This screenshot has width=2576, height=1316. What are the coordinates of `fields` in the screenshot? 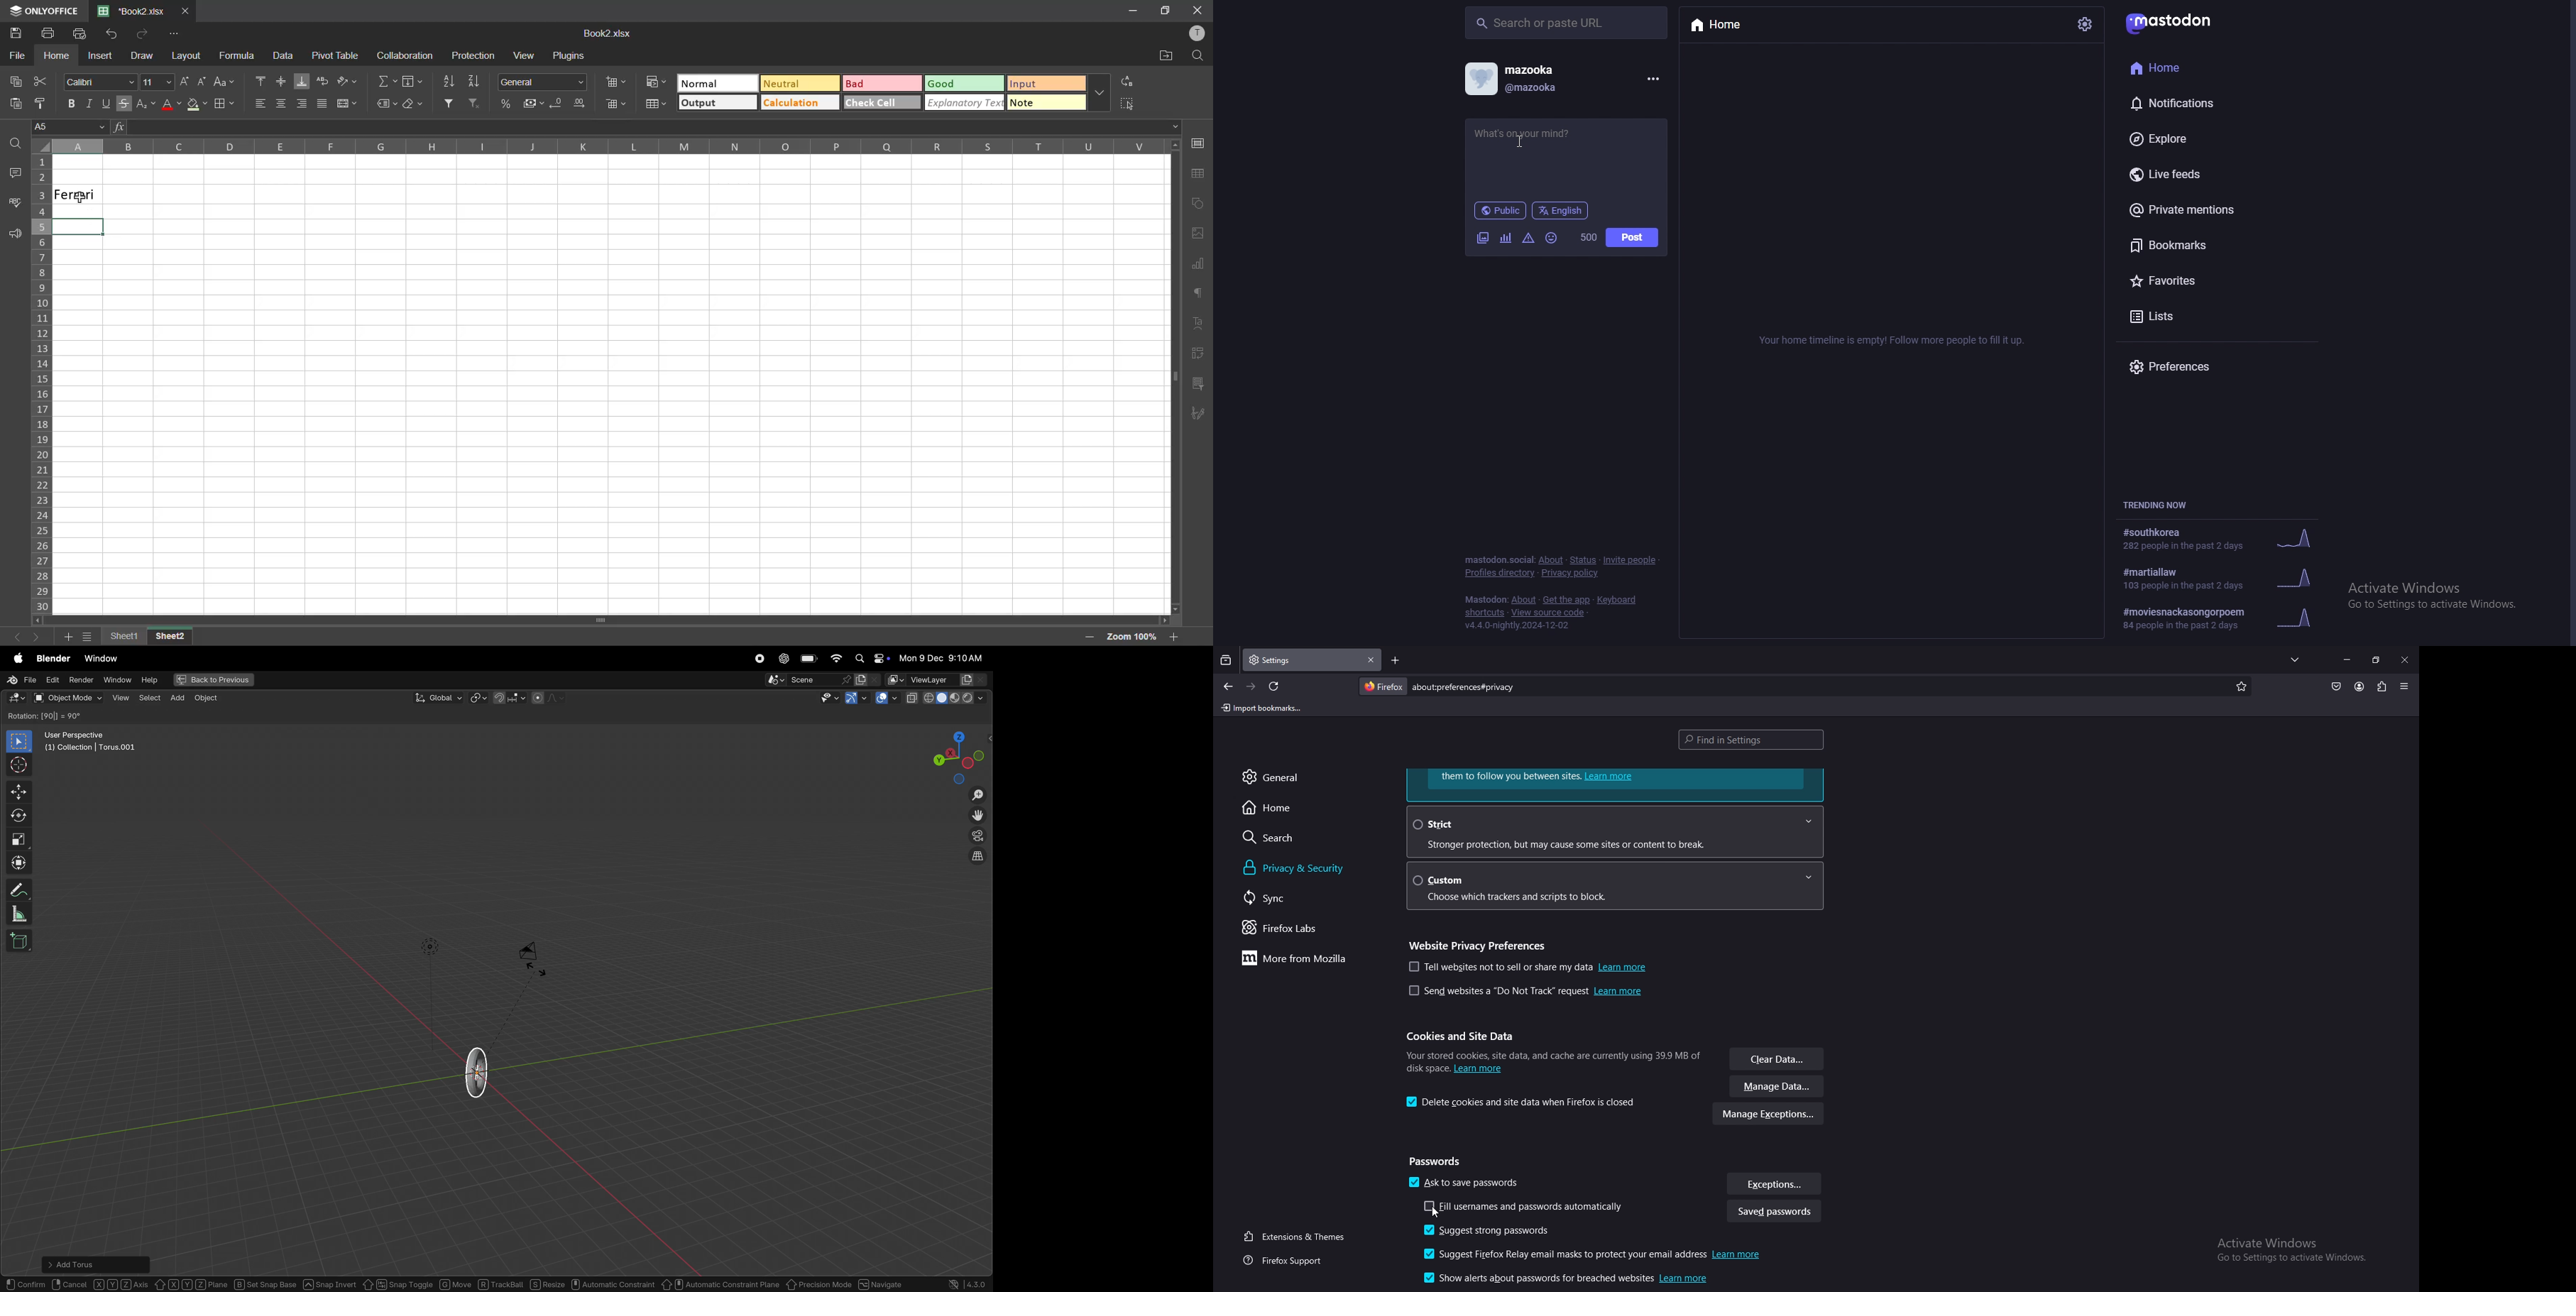 It's located at (415, 83).